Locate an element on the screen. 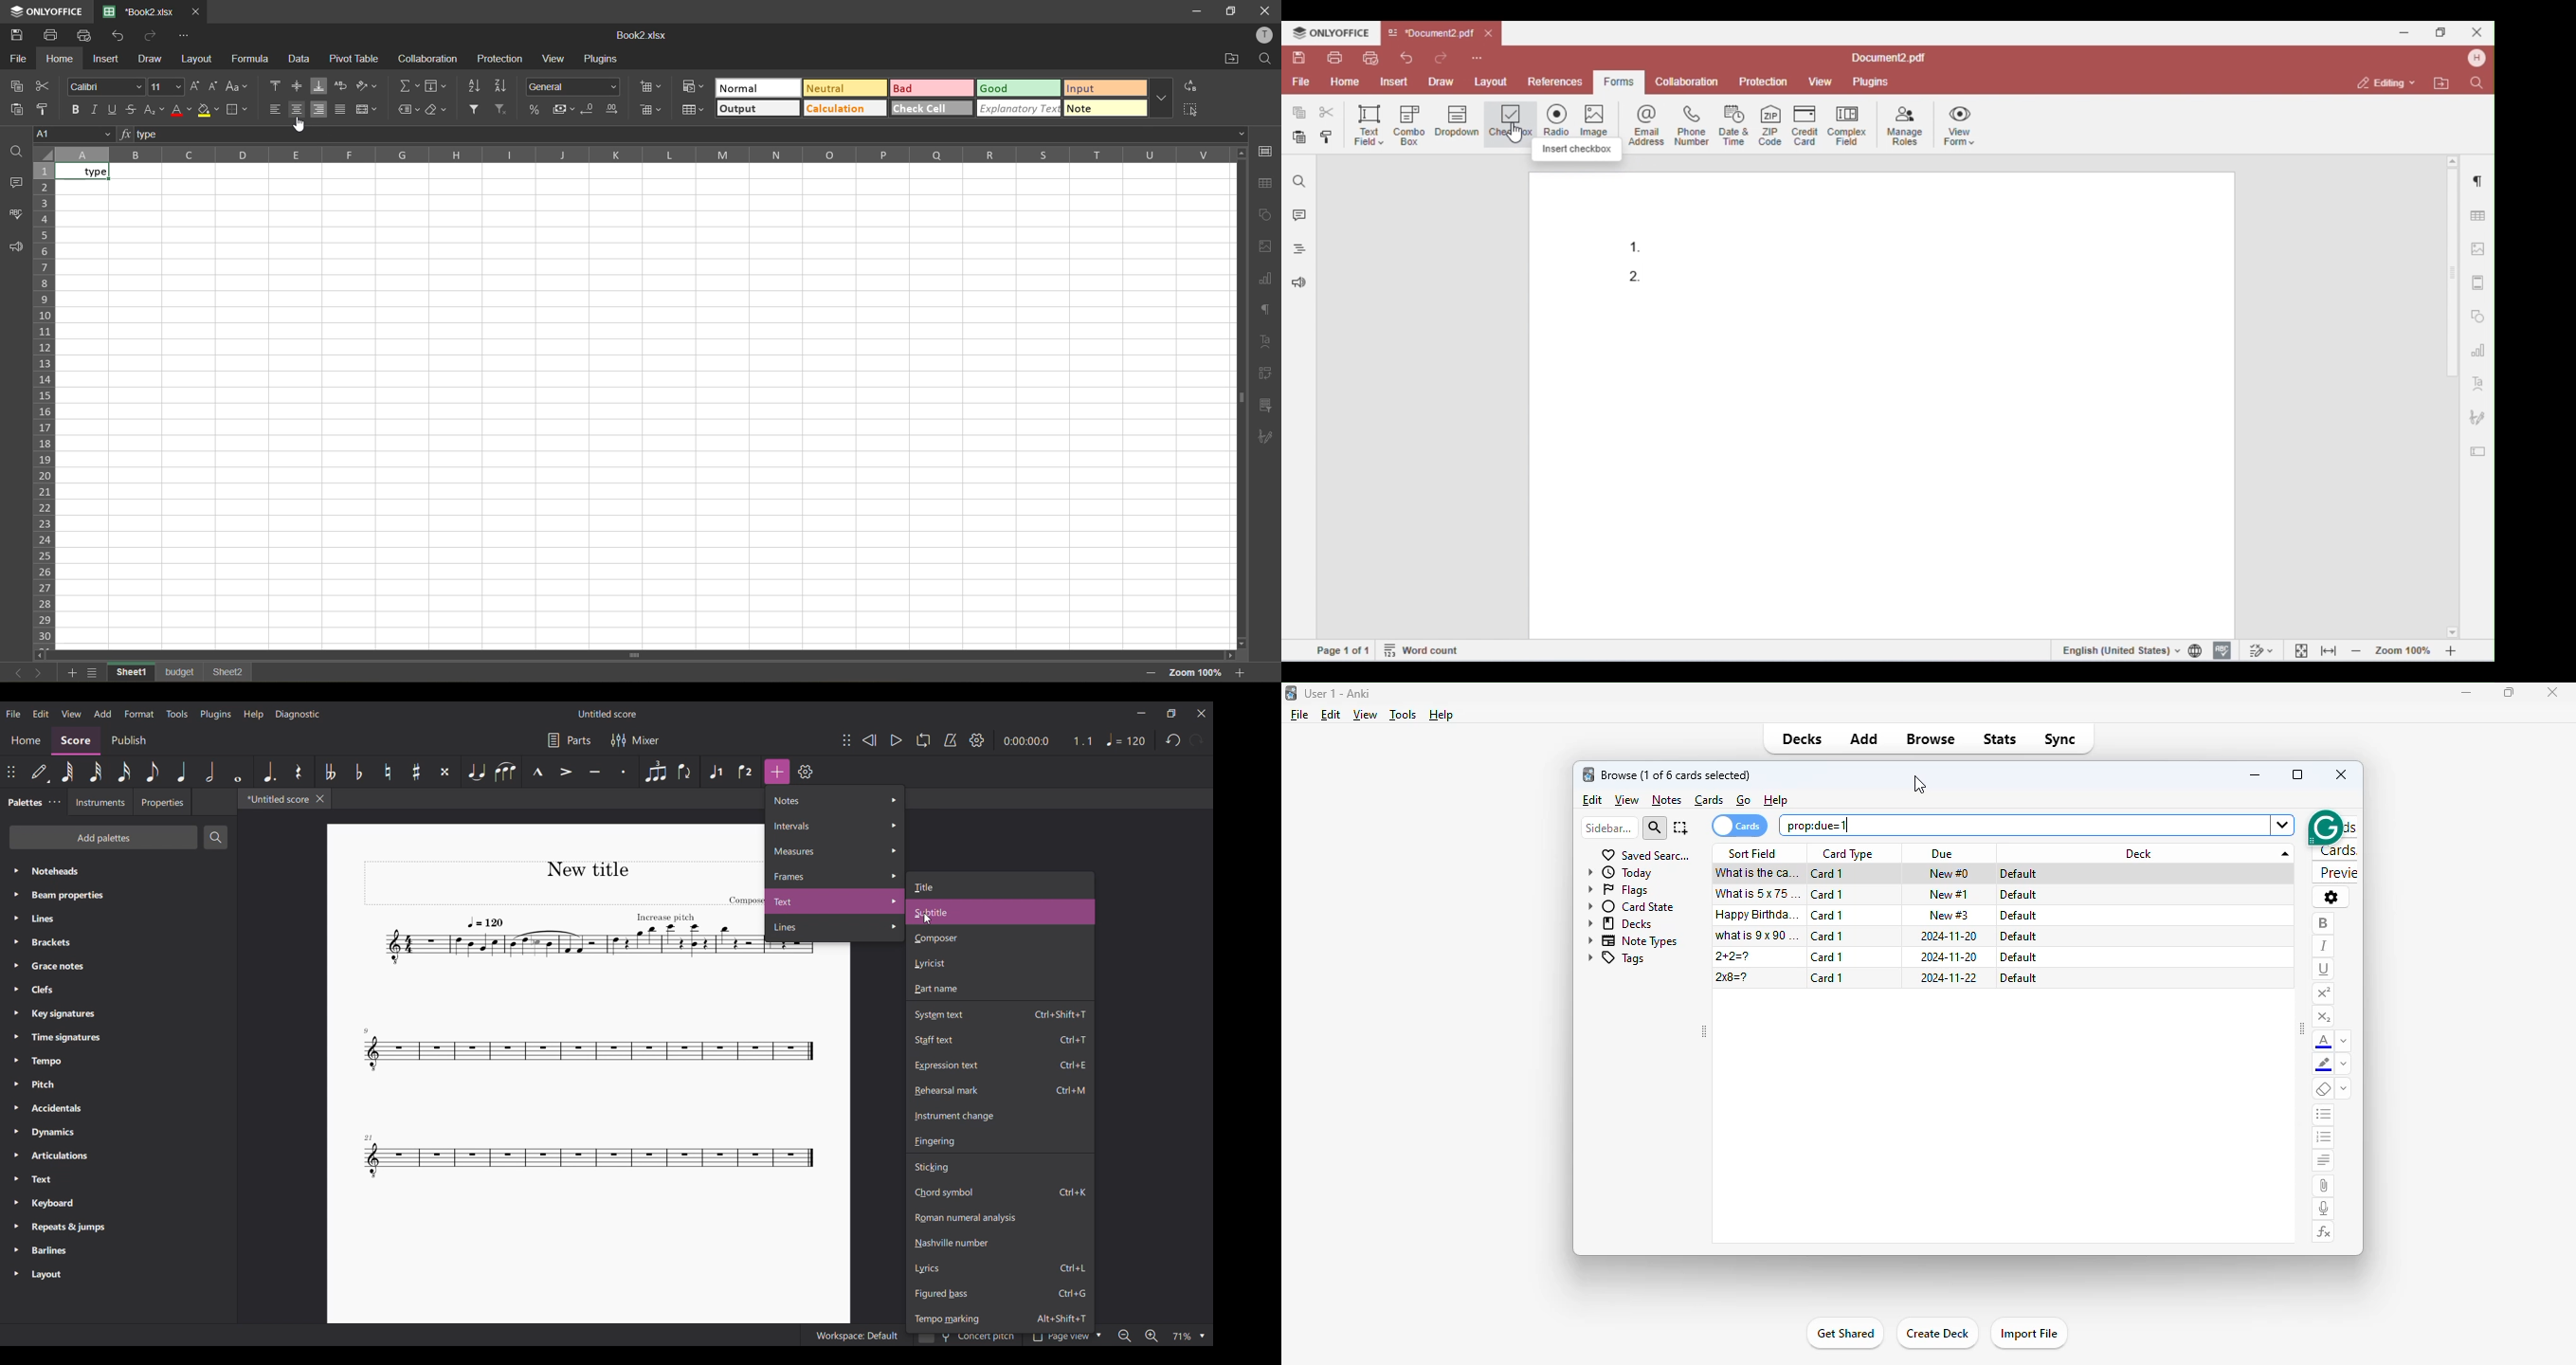  file is located at coordinates (1300, 715).